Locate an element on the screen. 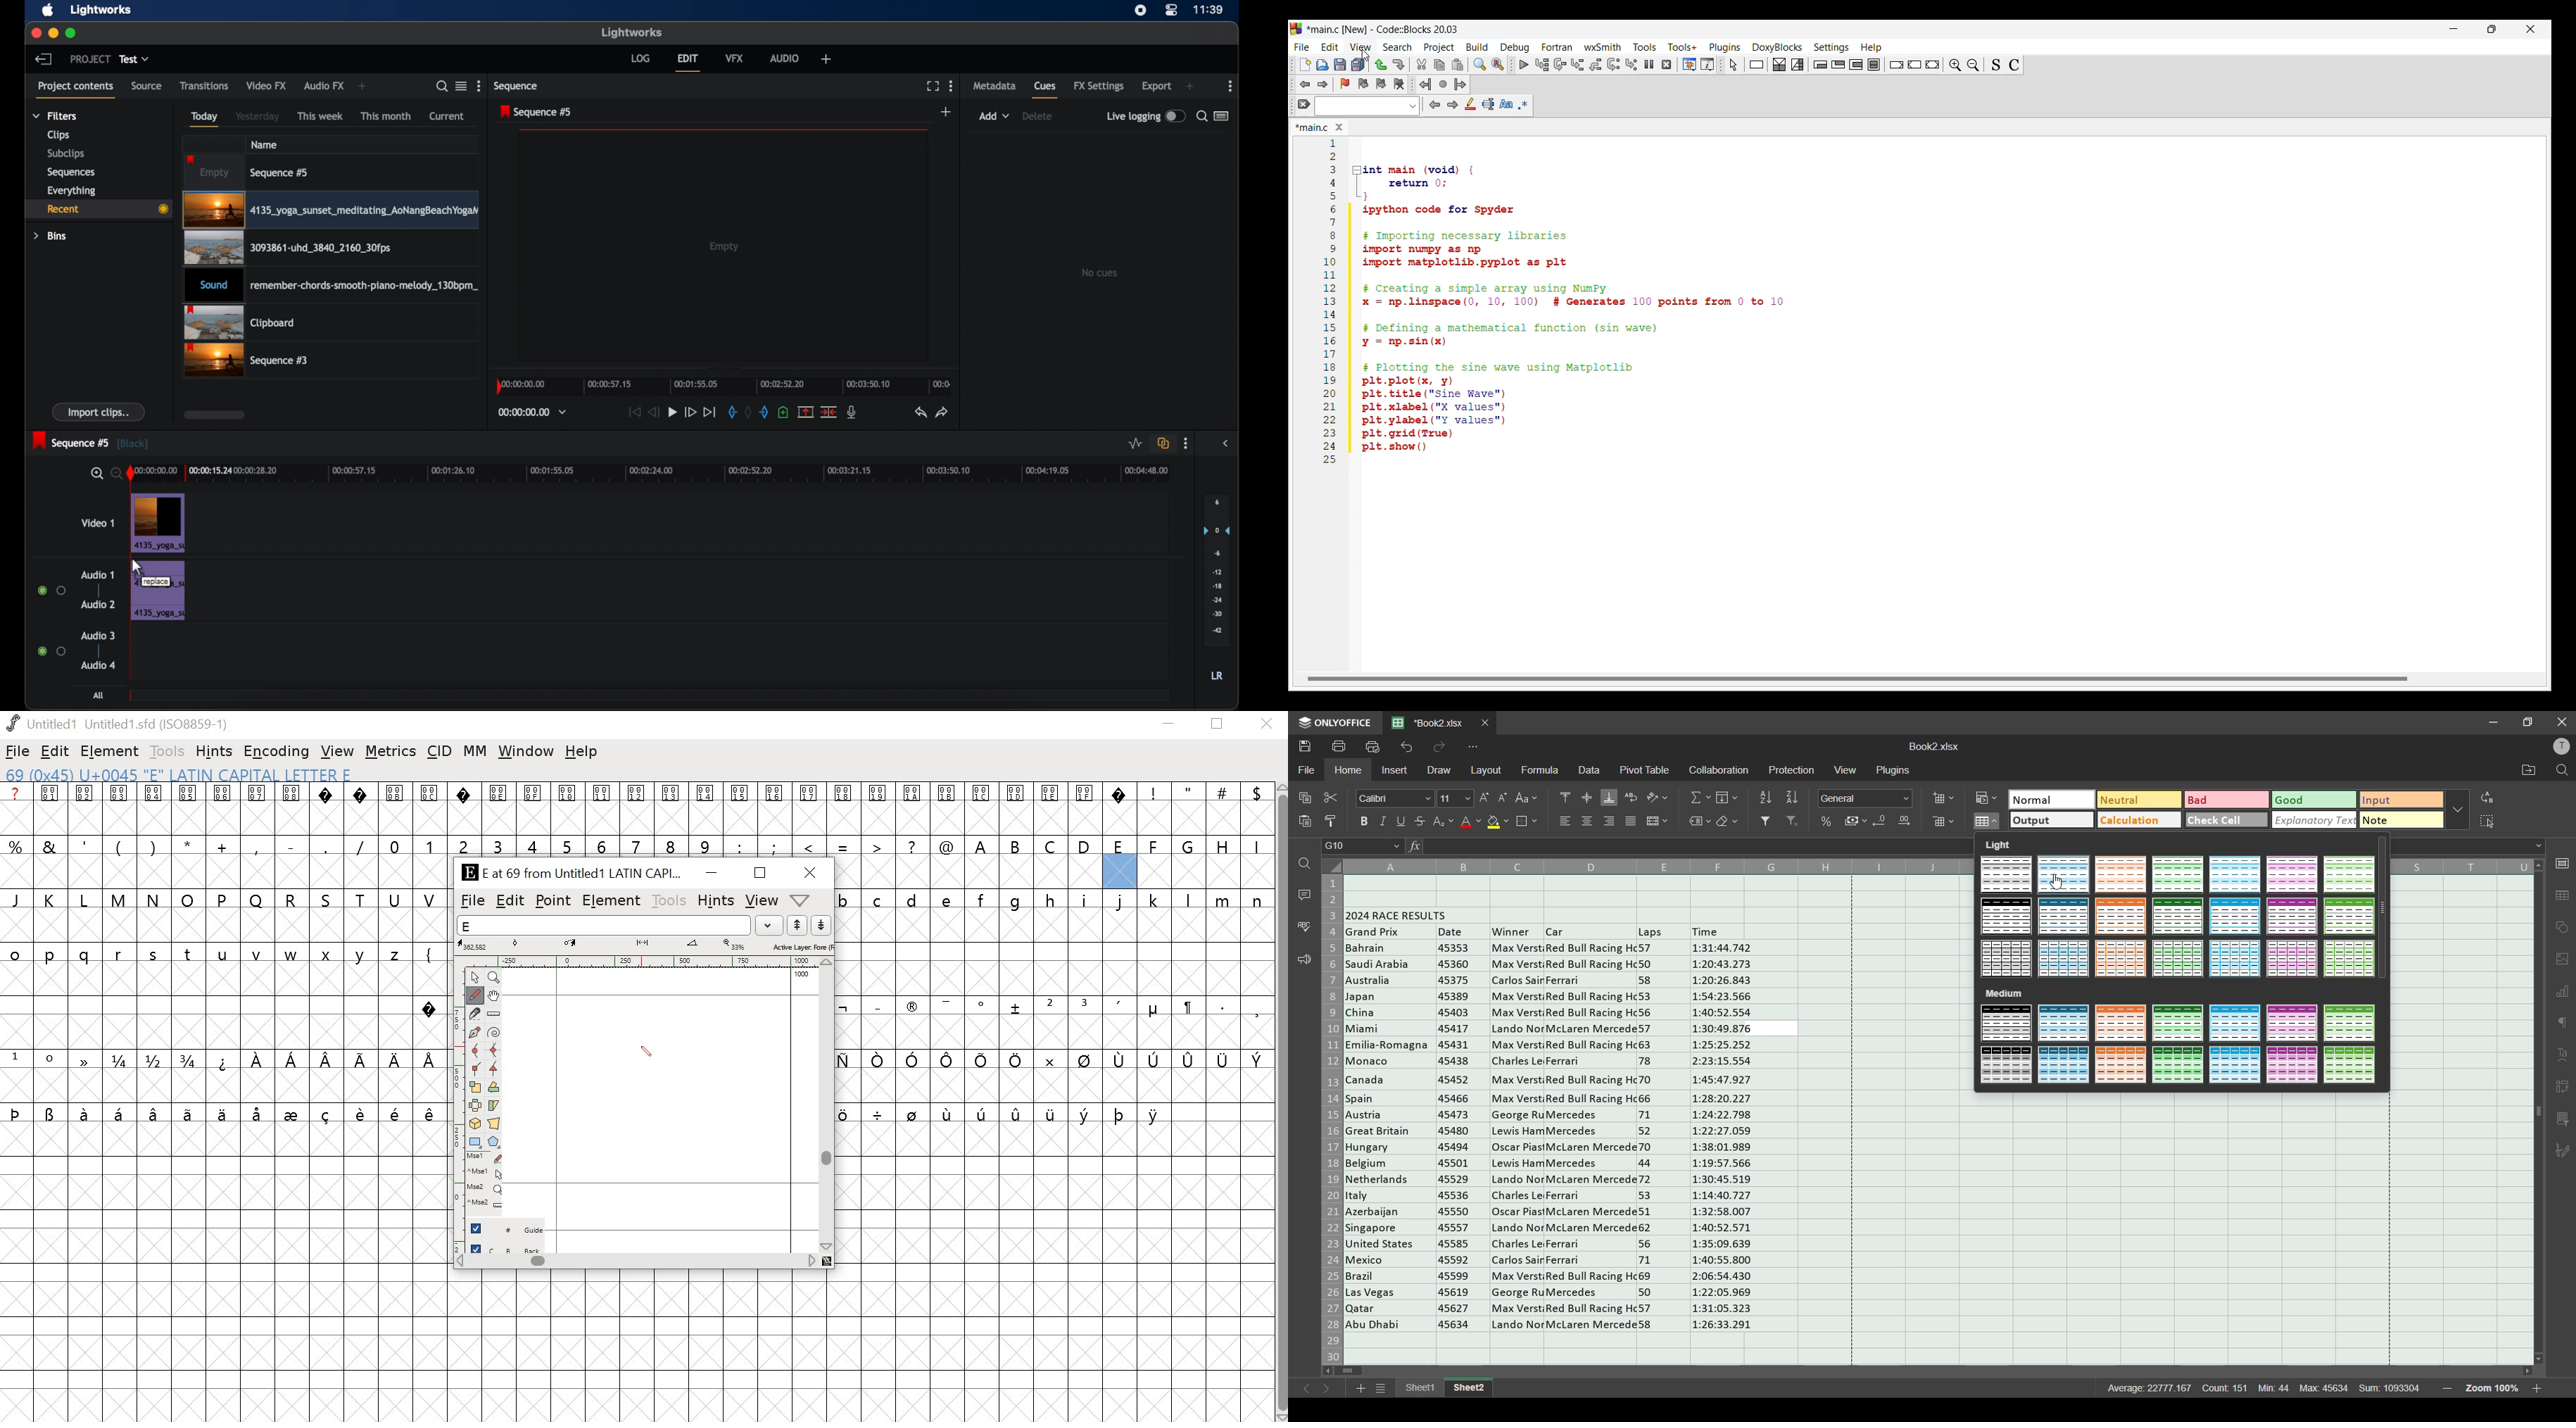 The height and width of the screenshot is (1428, 2576). align top is located at coordinates (1564, 798).